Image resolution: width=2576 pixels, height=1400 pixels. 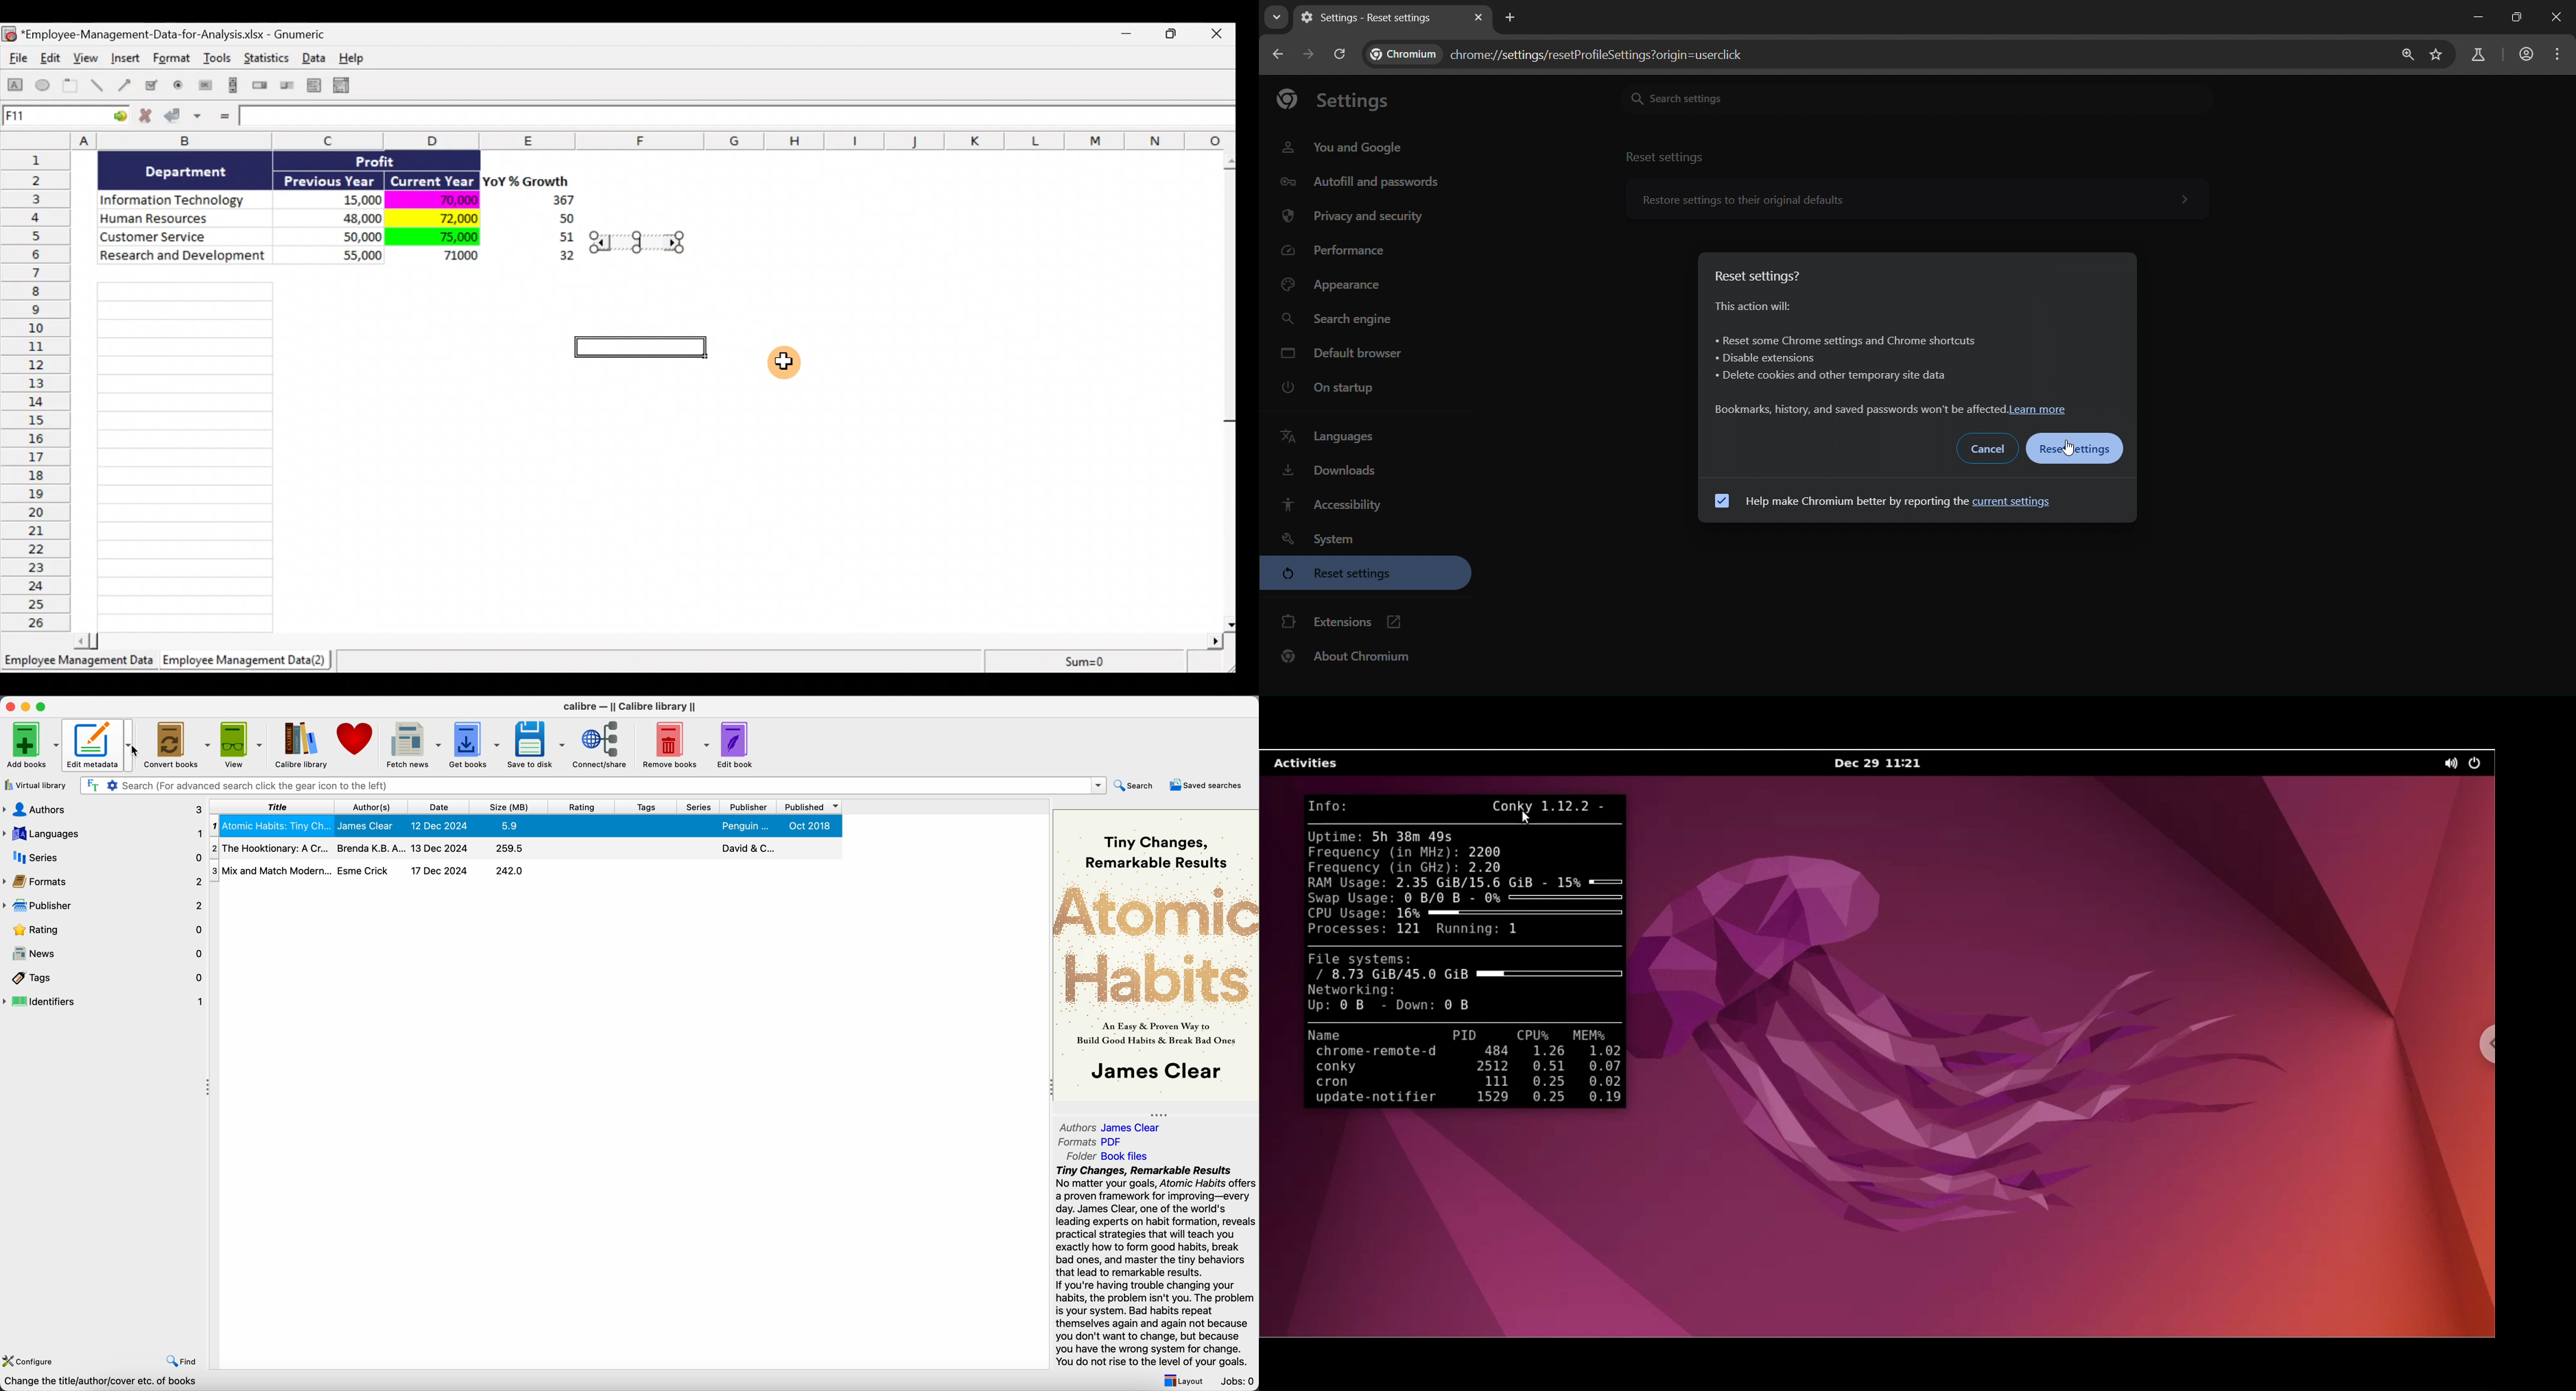 What do you see at coordinates (1332, 469) in the screenshot?
I see `downloads` at bounding box center [1332, 469].